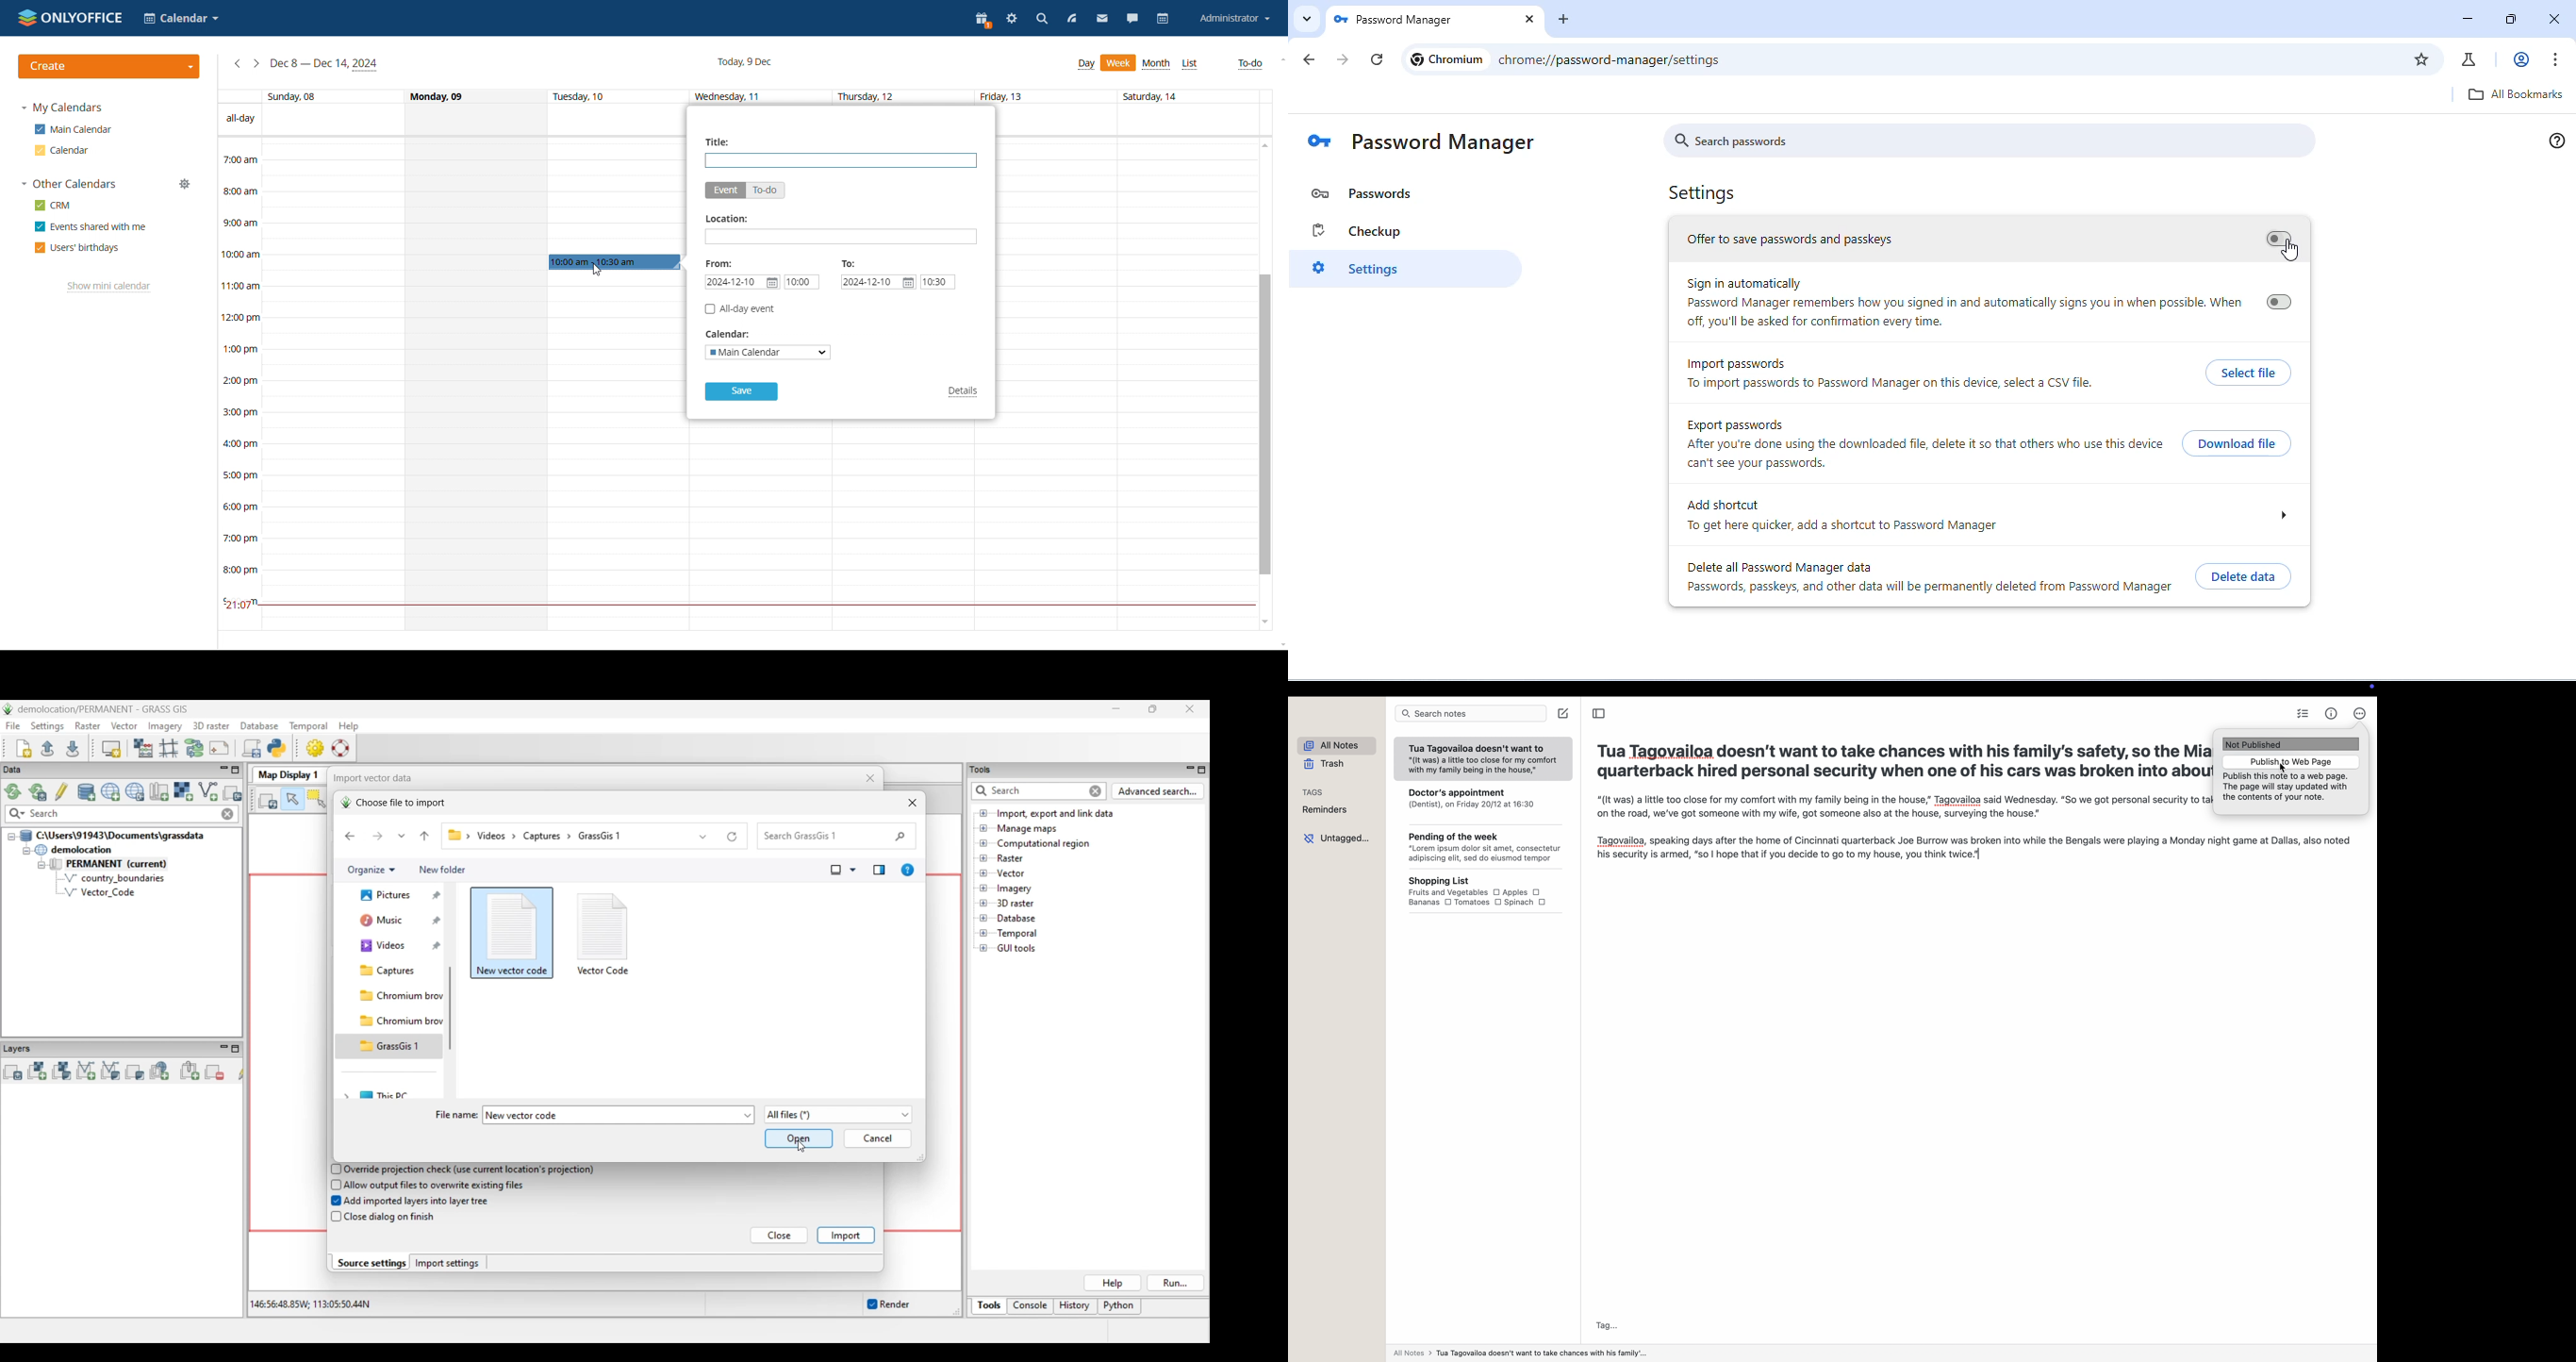 The height and width of the screenshot is (1372, 2576). What do you see at coordinates (768, 352) in the screenshot?
I see `select calendar` at bounding box center [768, 352].